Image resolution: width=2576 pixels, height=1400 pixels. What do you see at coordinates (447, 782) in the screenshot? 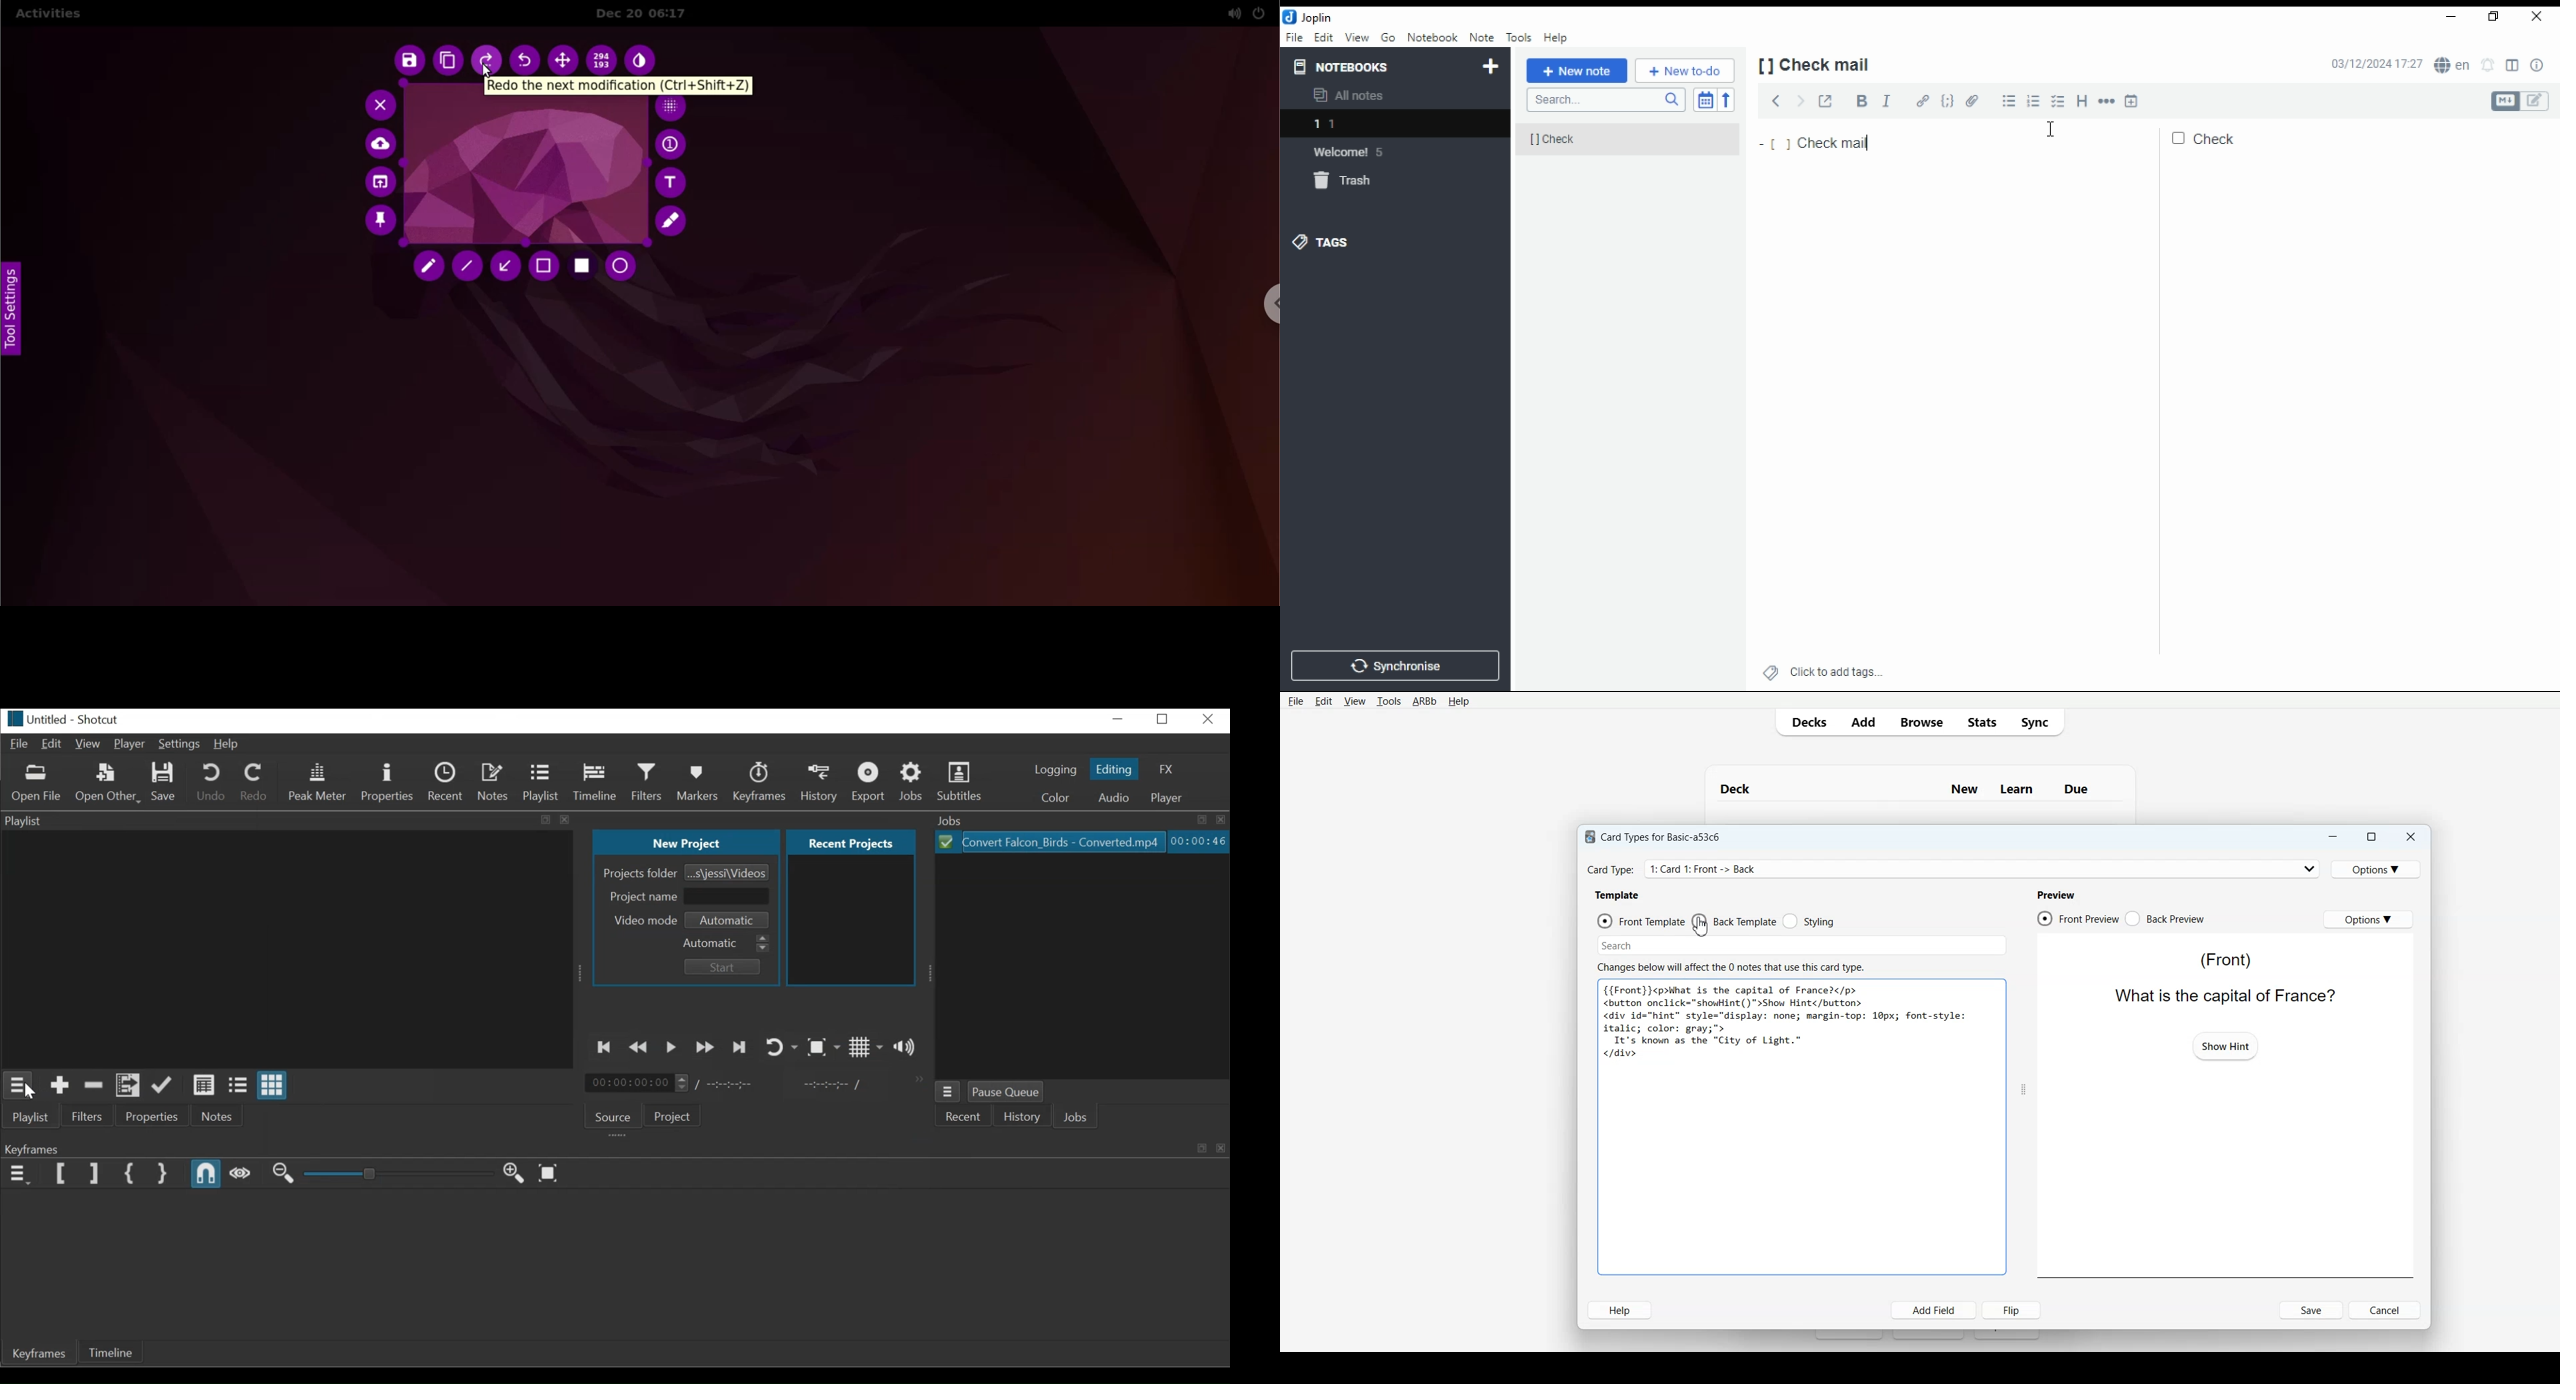
I see `Recent` at bounding box center [447, 782].